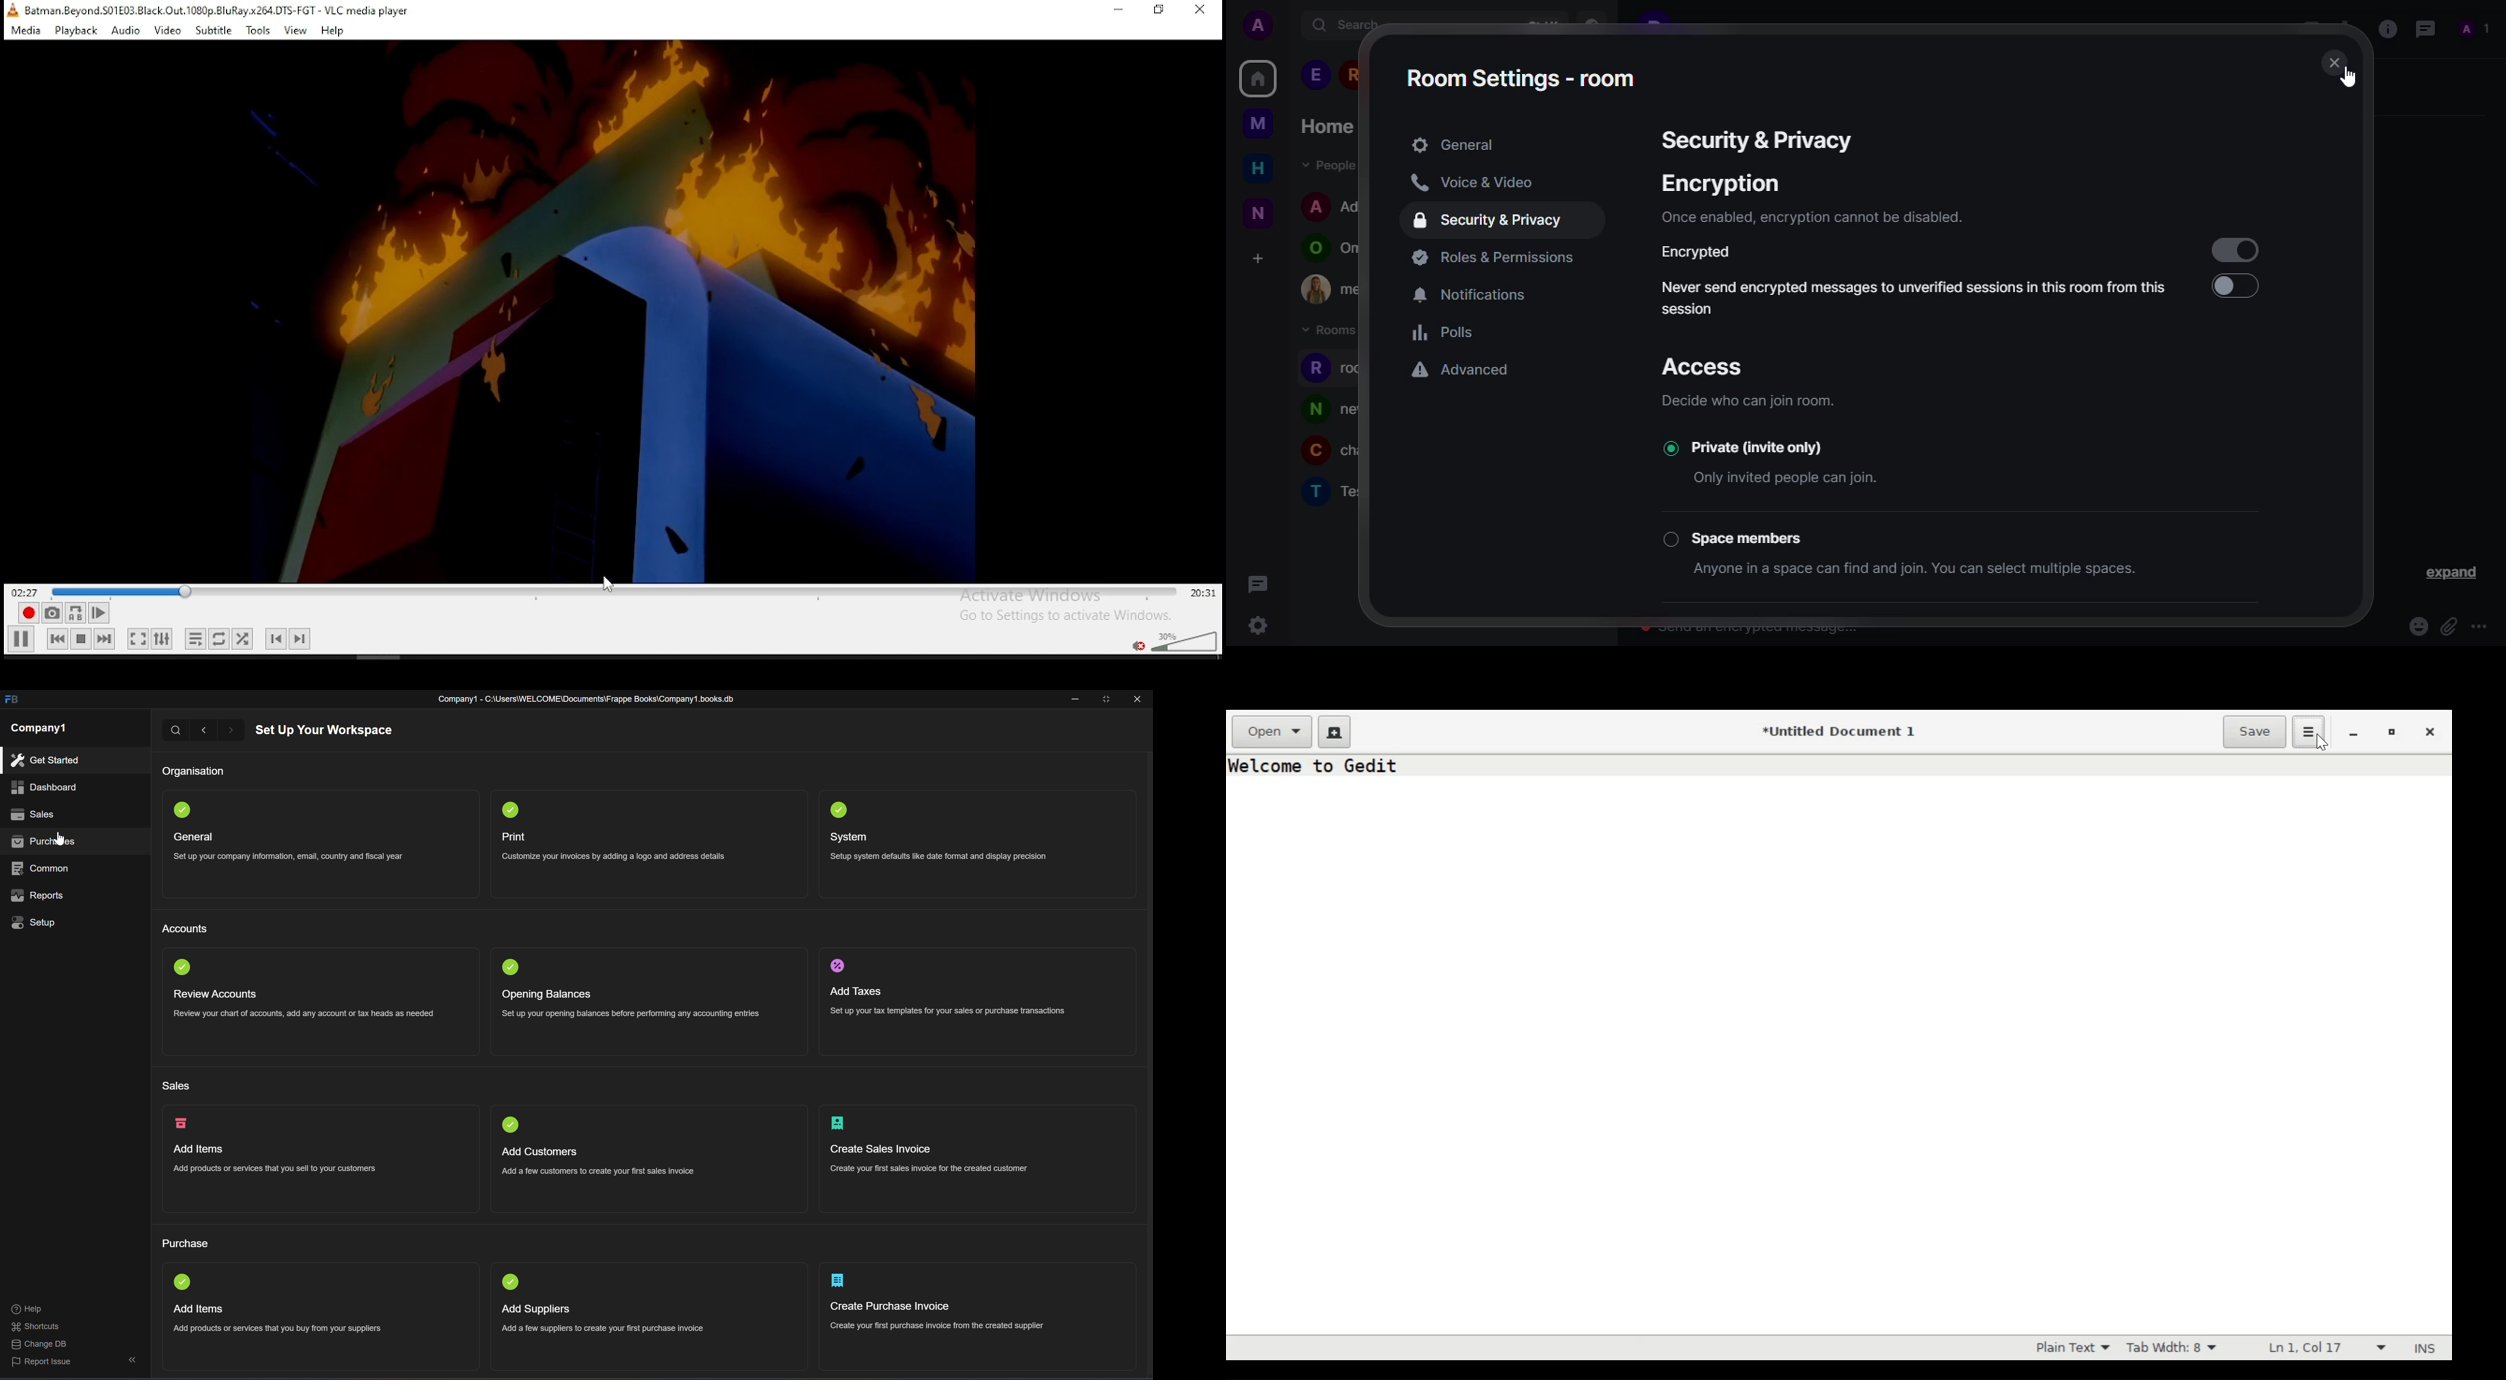  Describe the element at coordinates (1256, 259) in the screenshot. I see `create space` at that location.